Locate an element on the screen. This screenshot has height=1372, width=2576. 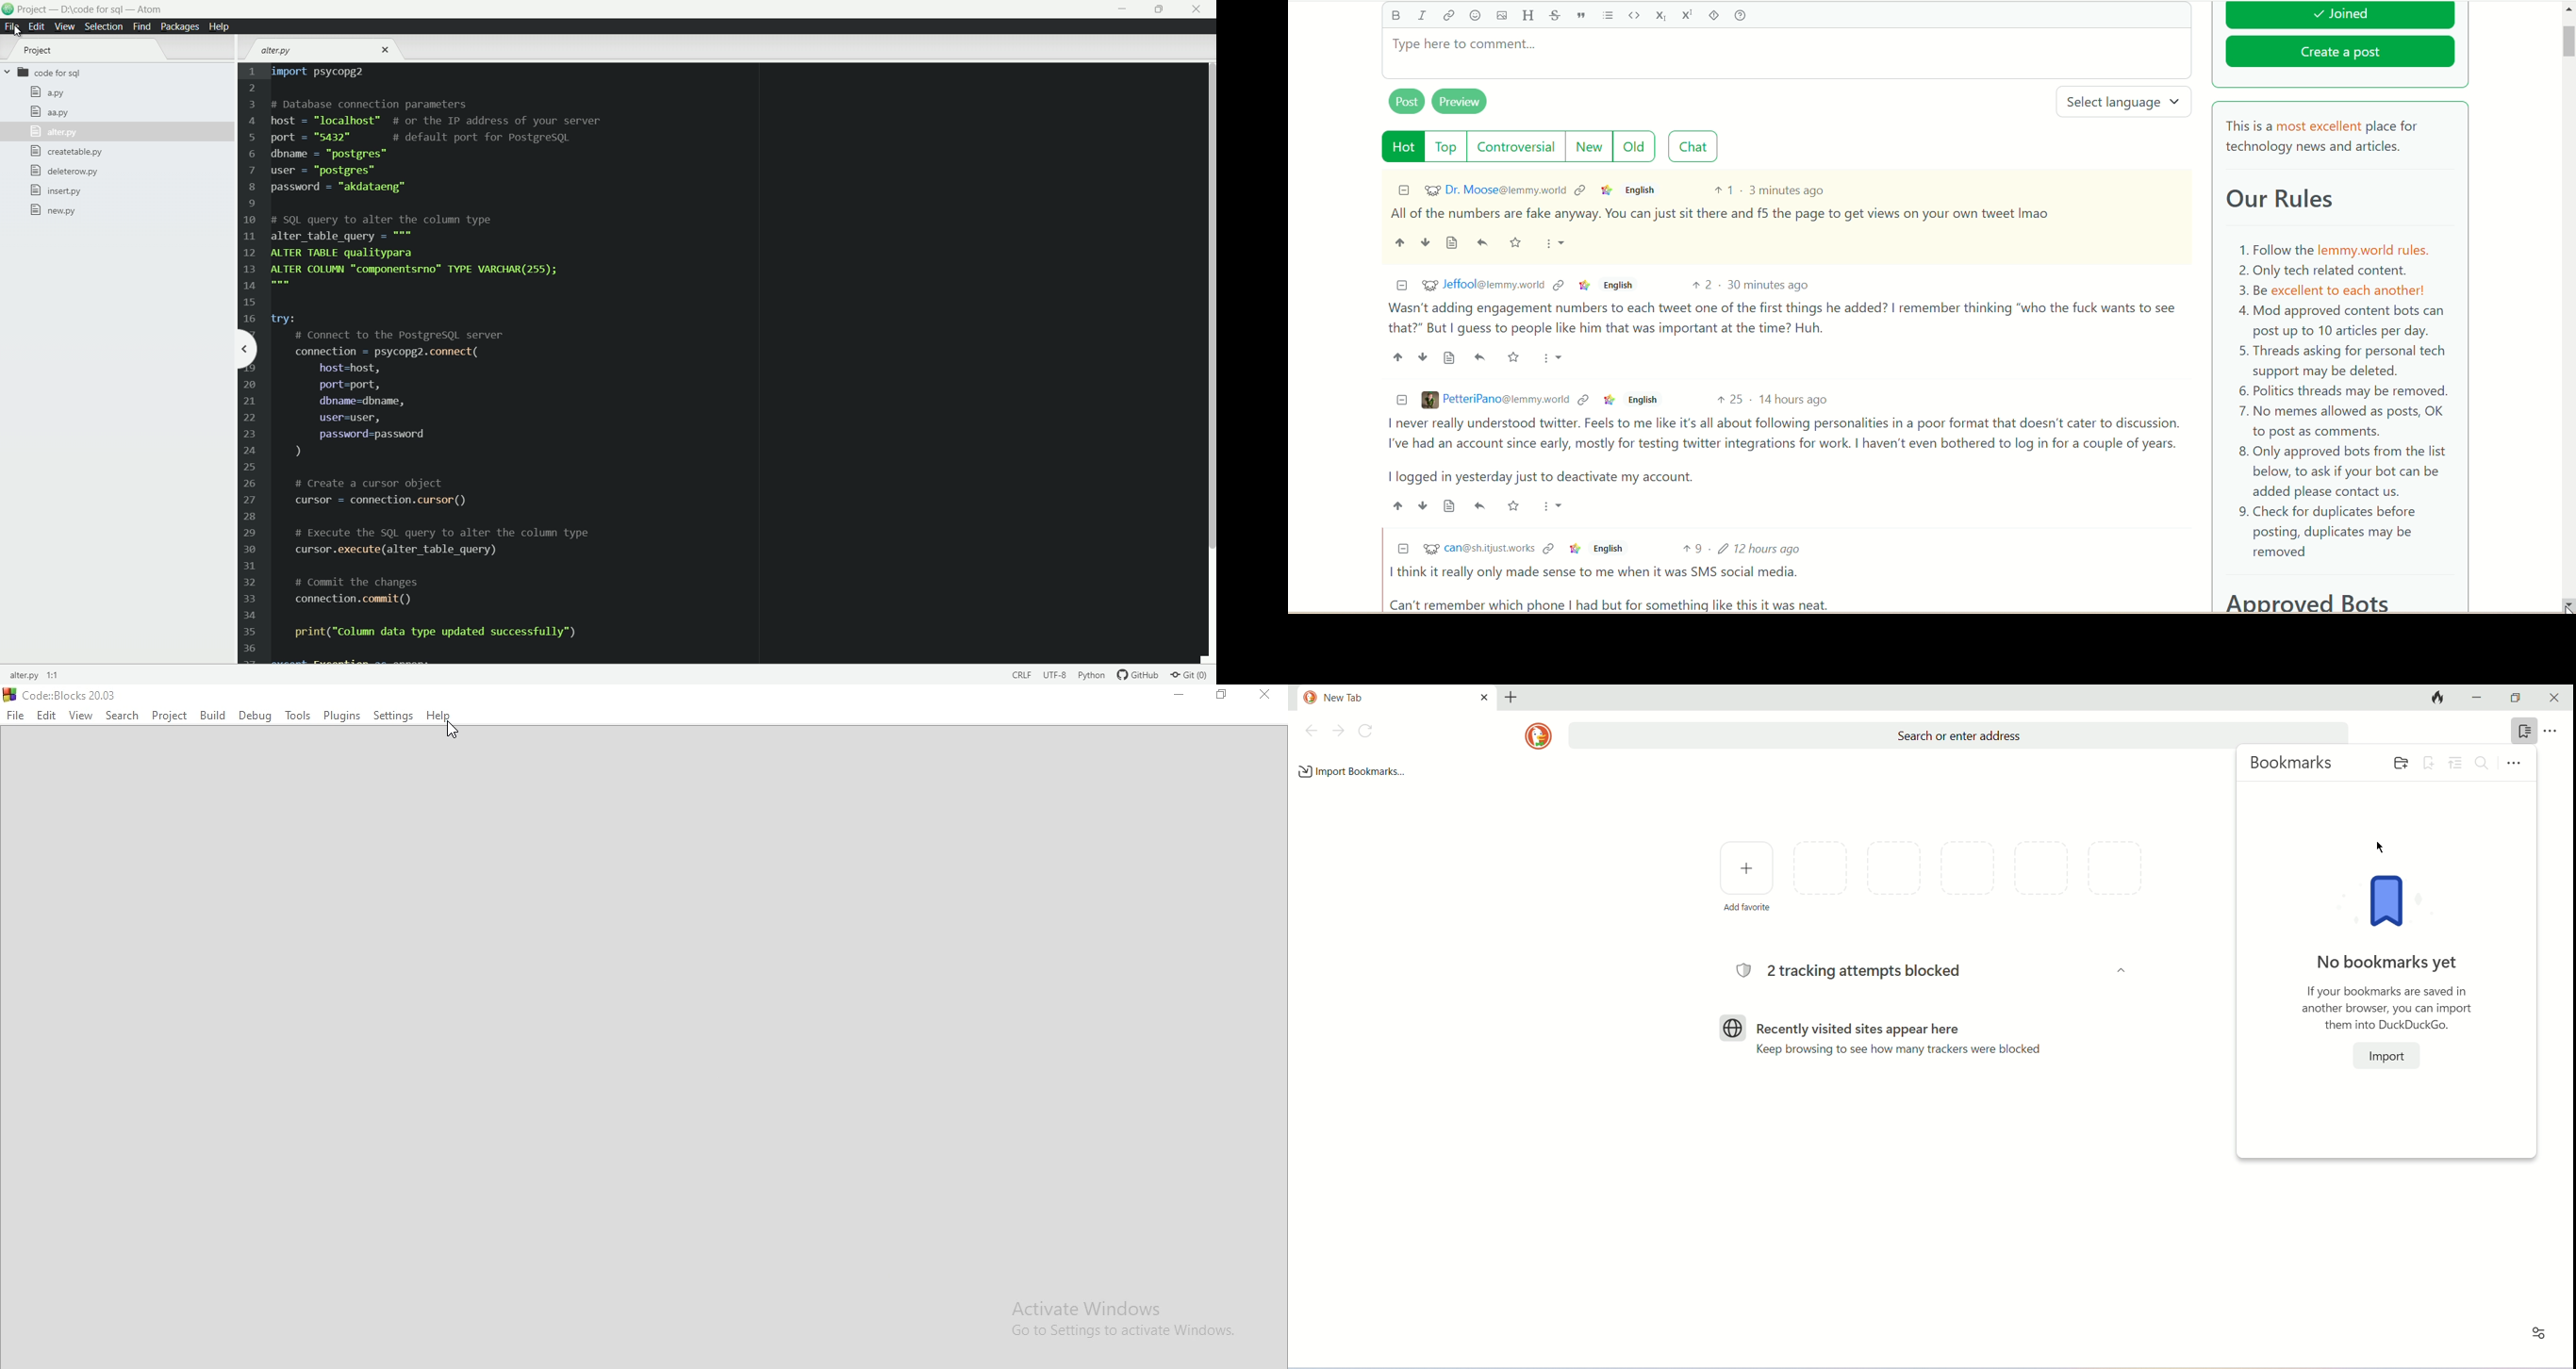
minimize is located at coordinates (1124, 10).